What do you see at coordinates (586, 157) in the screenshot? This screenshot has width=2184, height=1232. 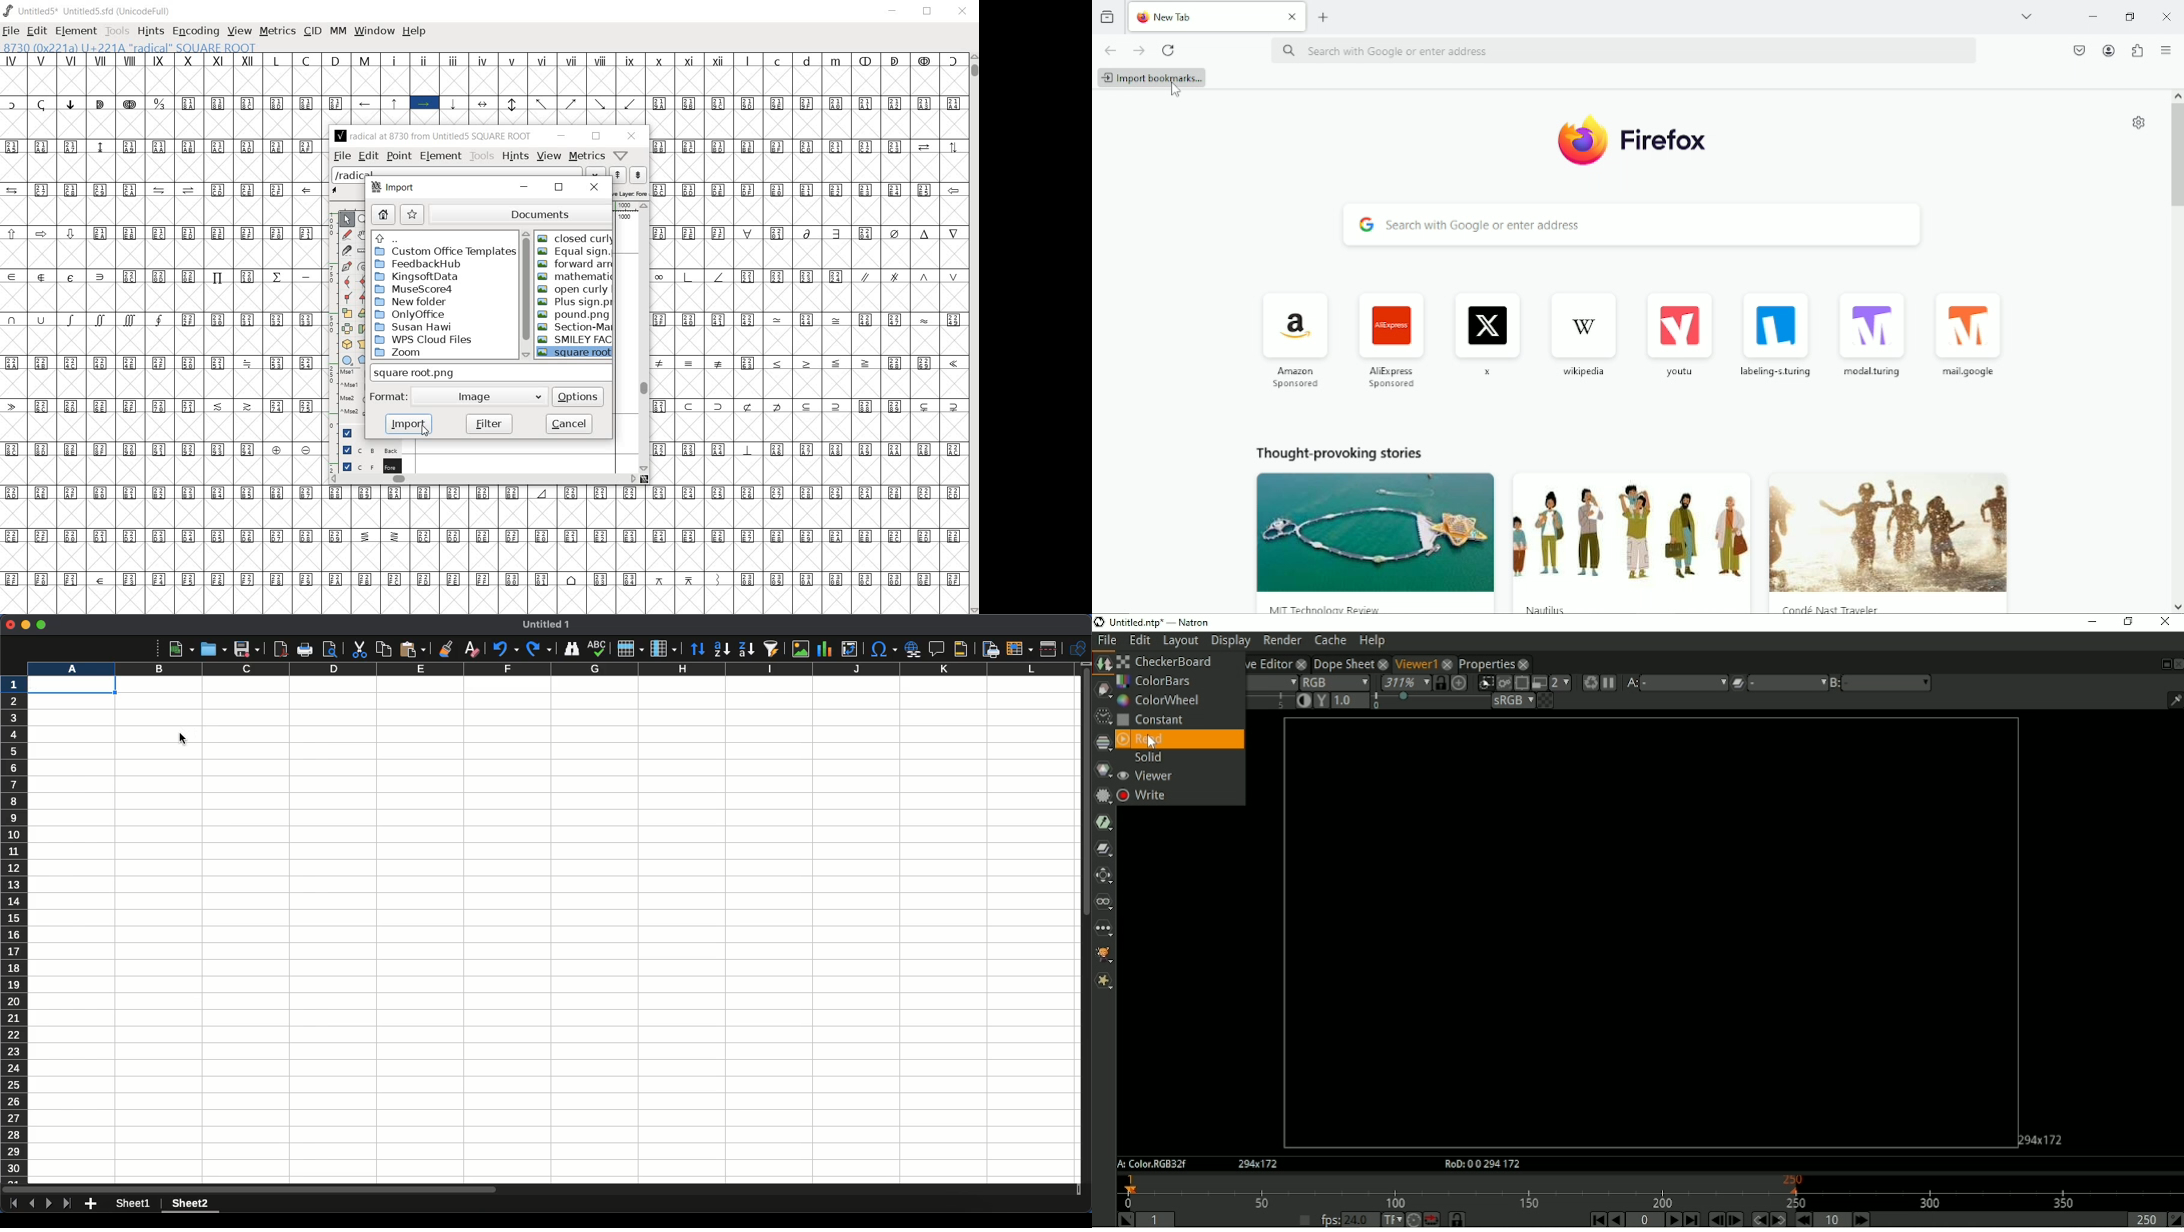 I see `metrics` at bounding box center [586, 157].